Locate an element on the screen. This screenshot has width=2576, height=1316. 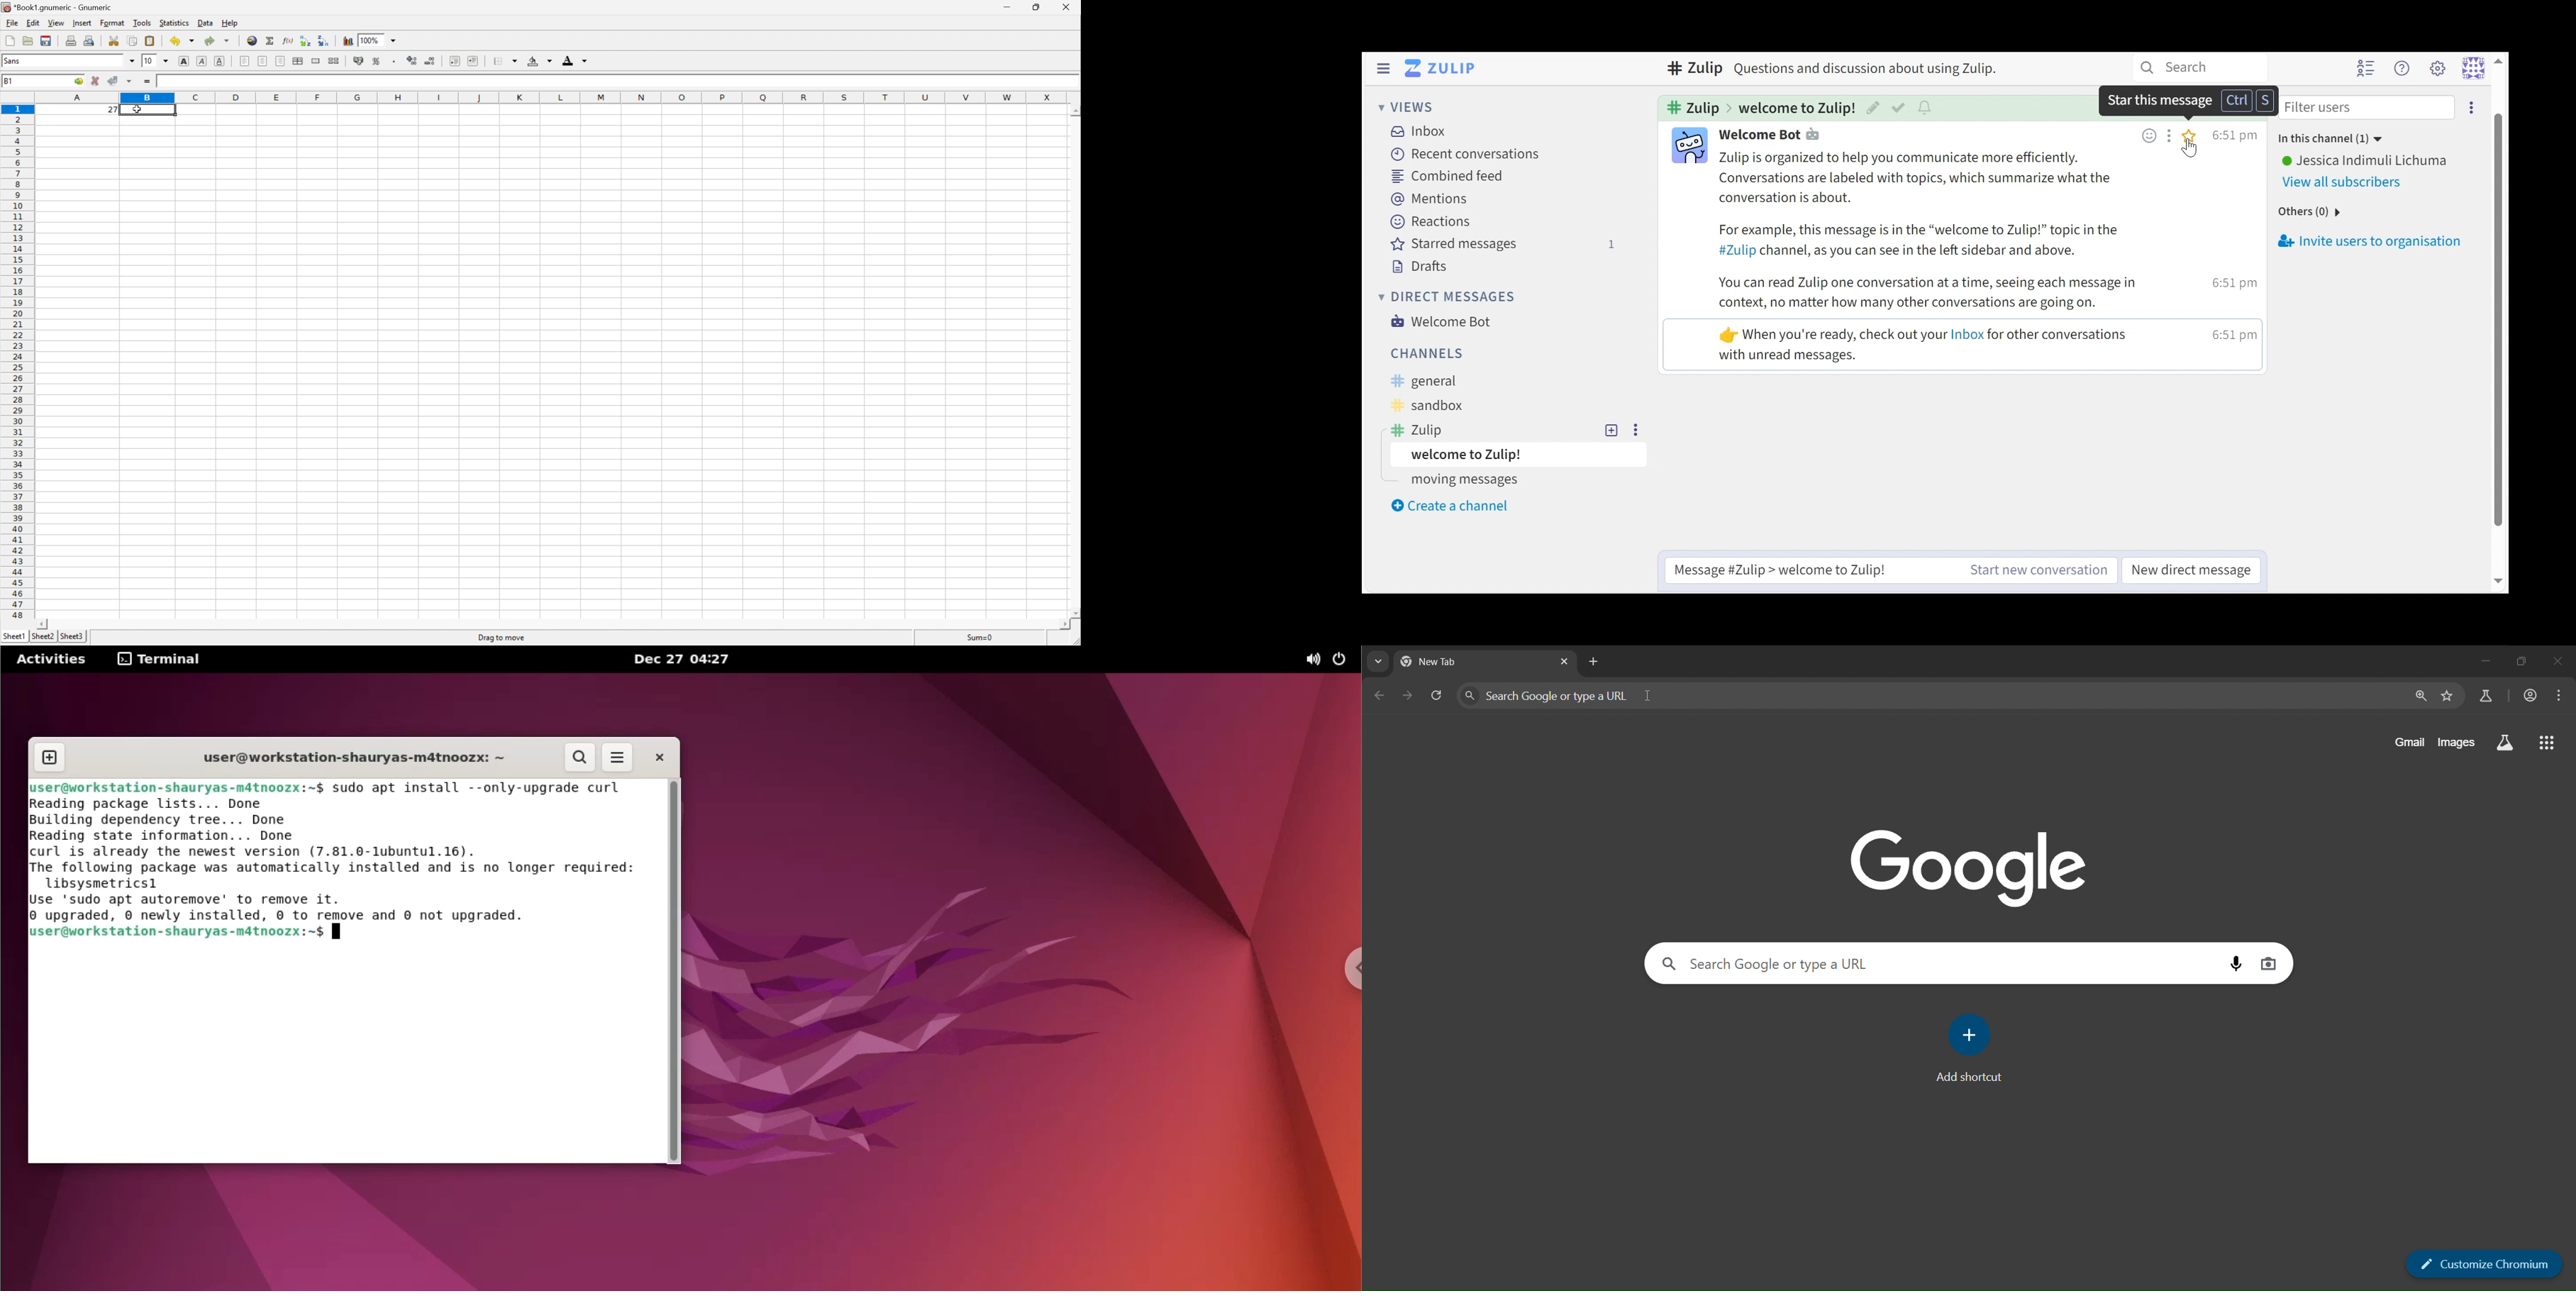
User Name is located at coordinates (2371, 160).